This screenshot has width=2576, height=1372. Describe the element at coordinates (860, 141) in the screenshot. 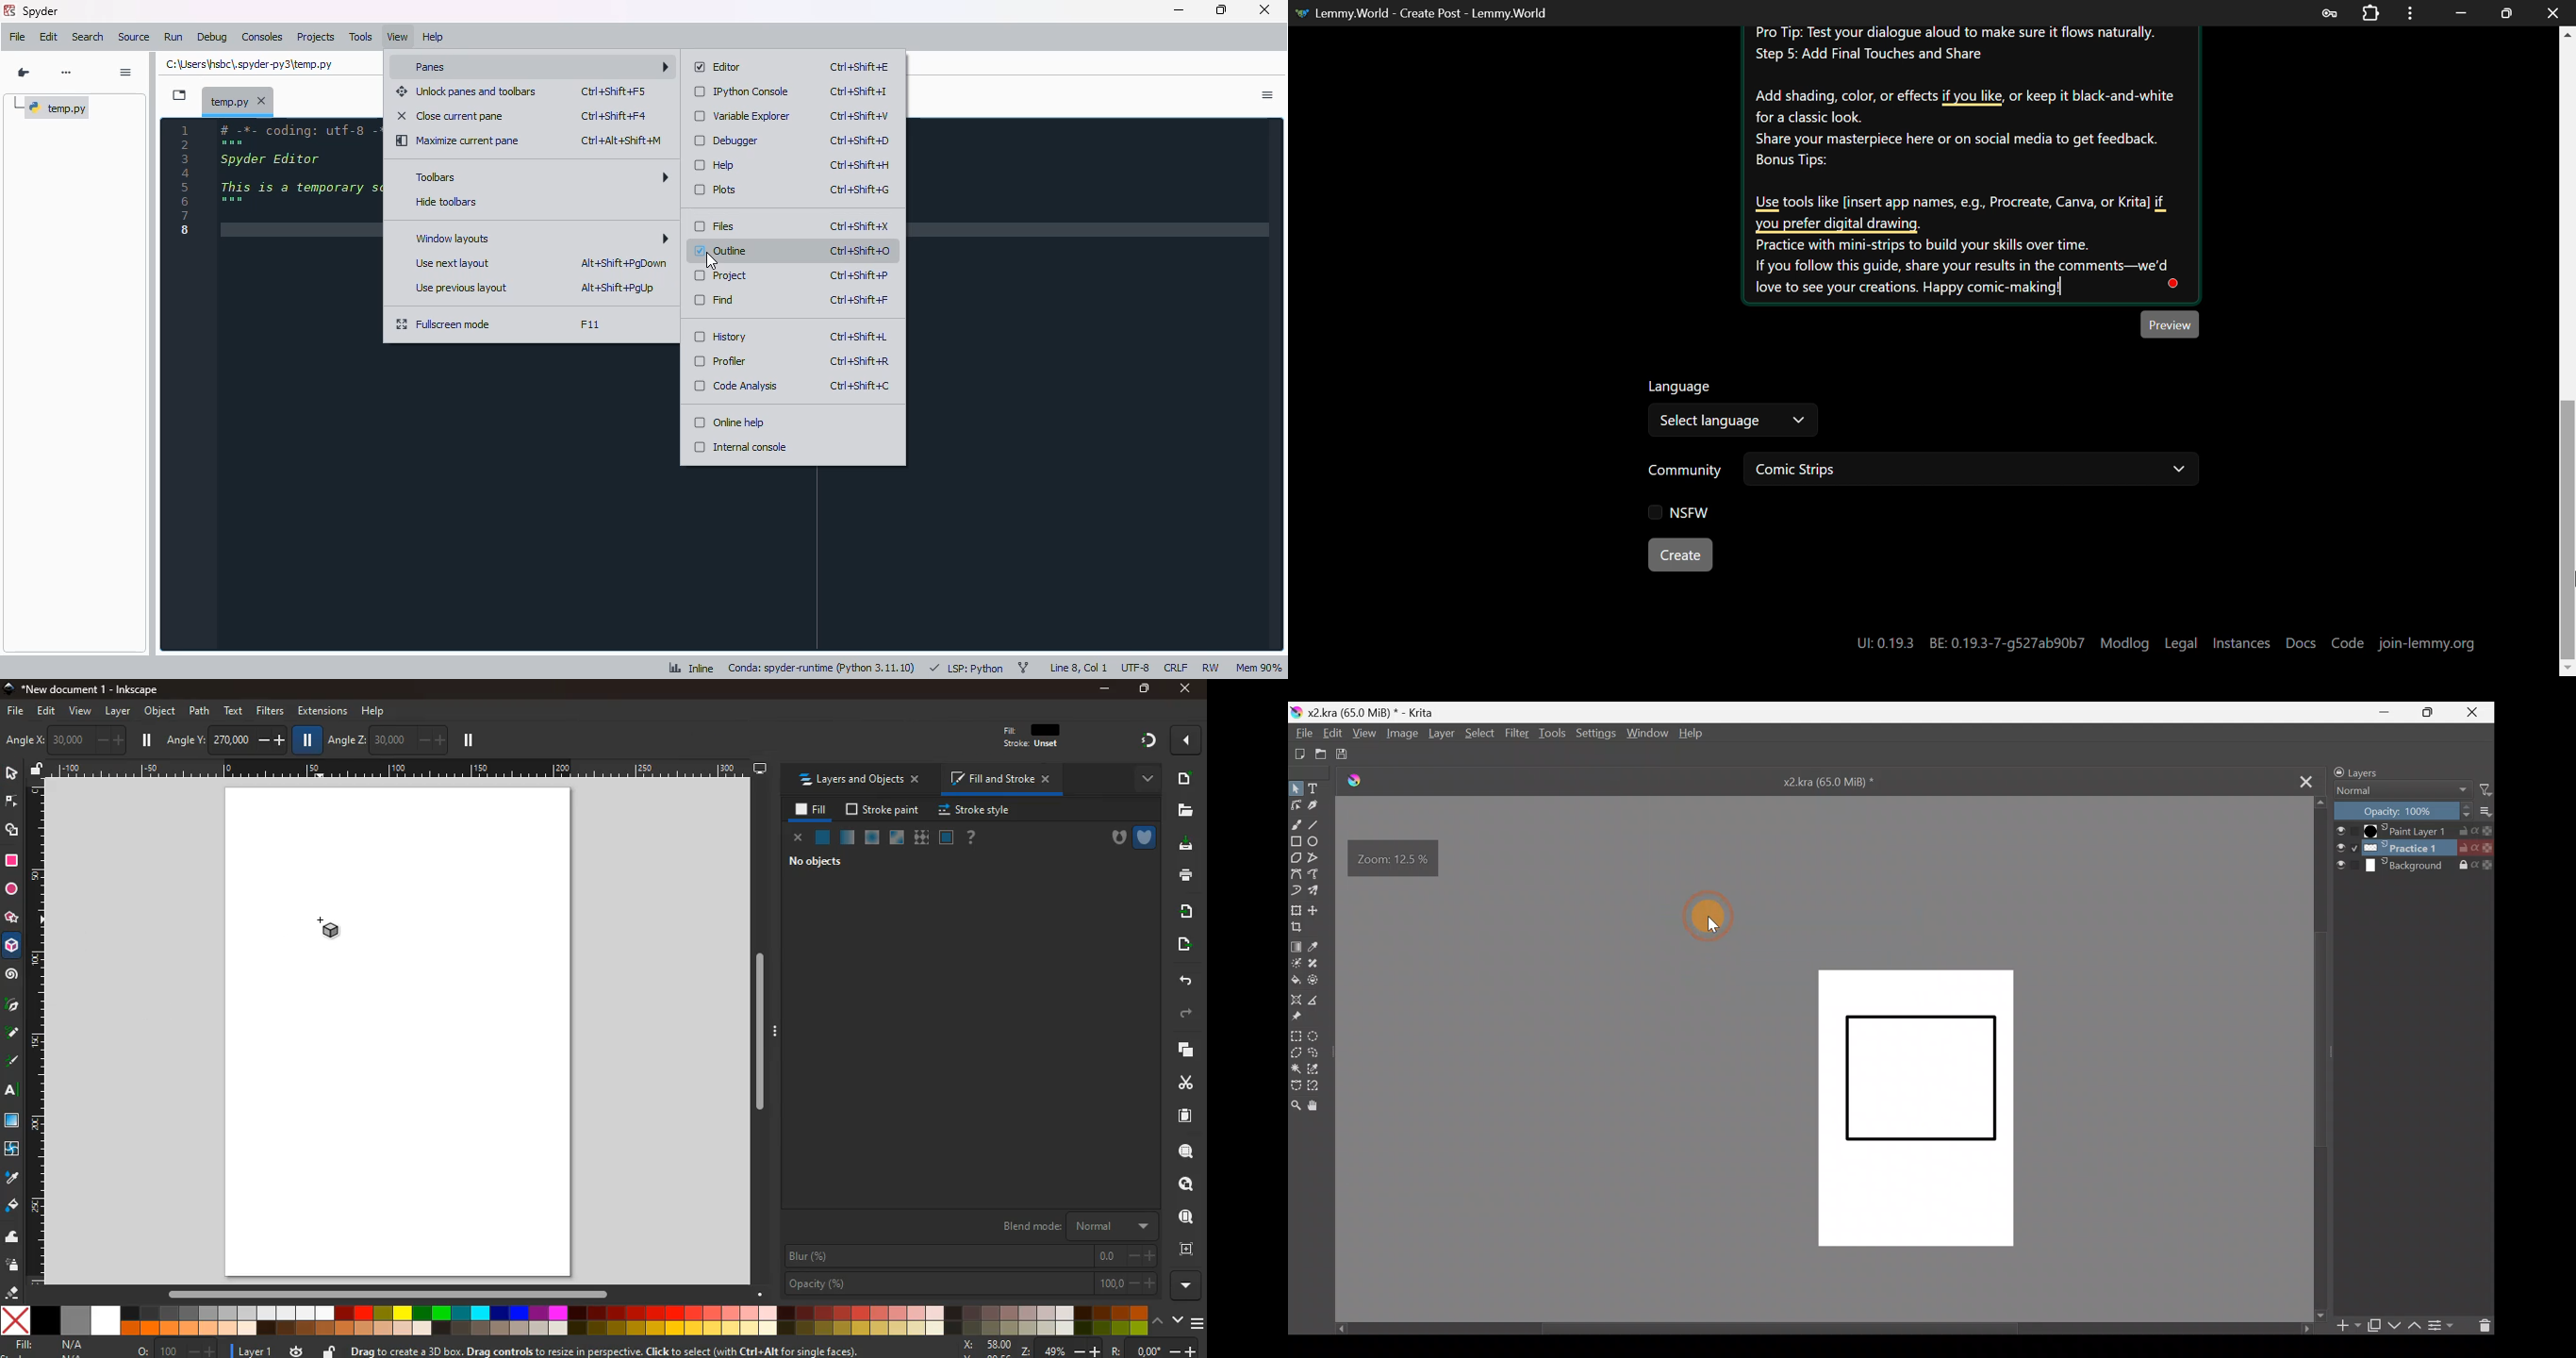

I see `shortcut for debugger` at that location.